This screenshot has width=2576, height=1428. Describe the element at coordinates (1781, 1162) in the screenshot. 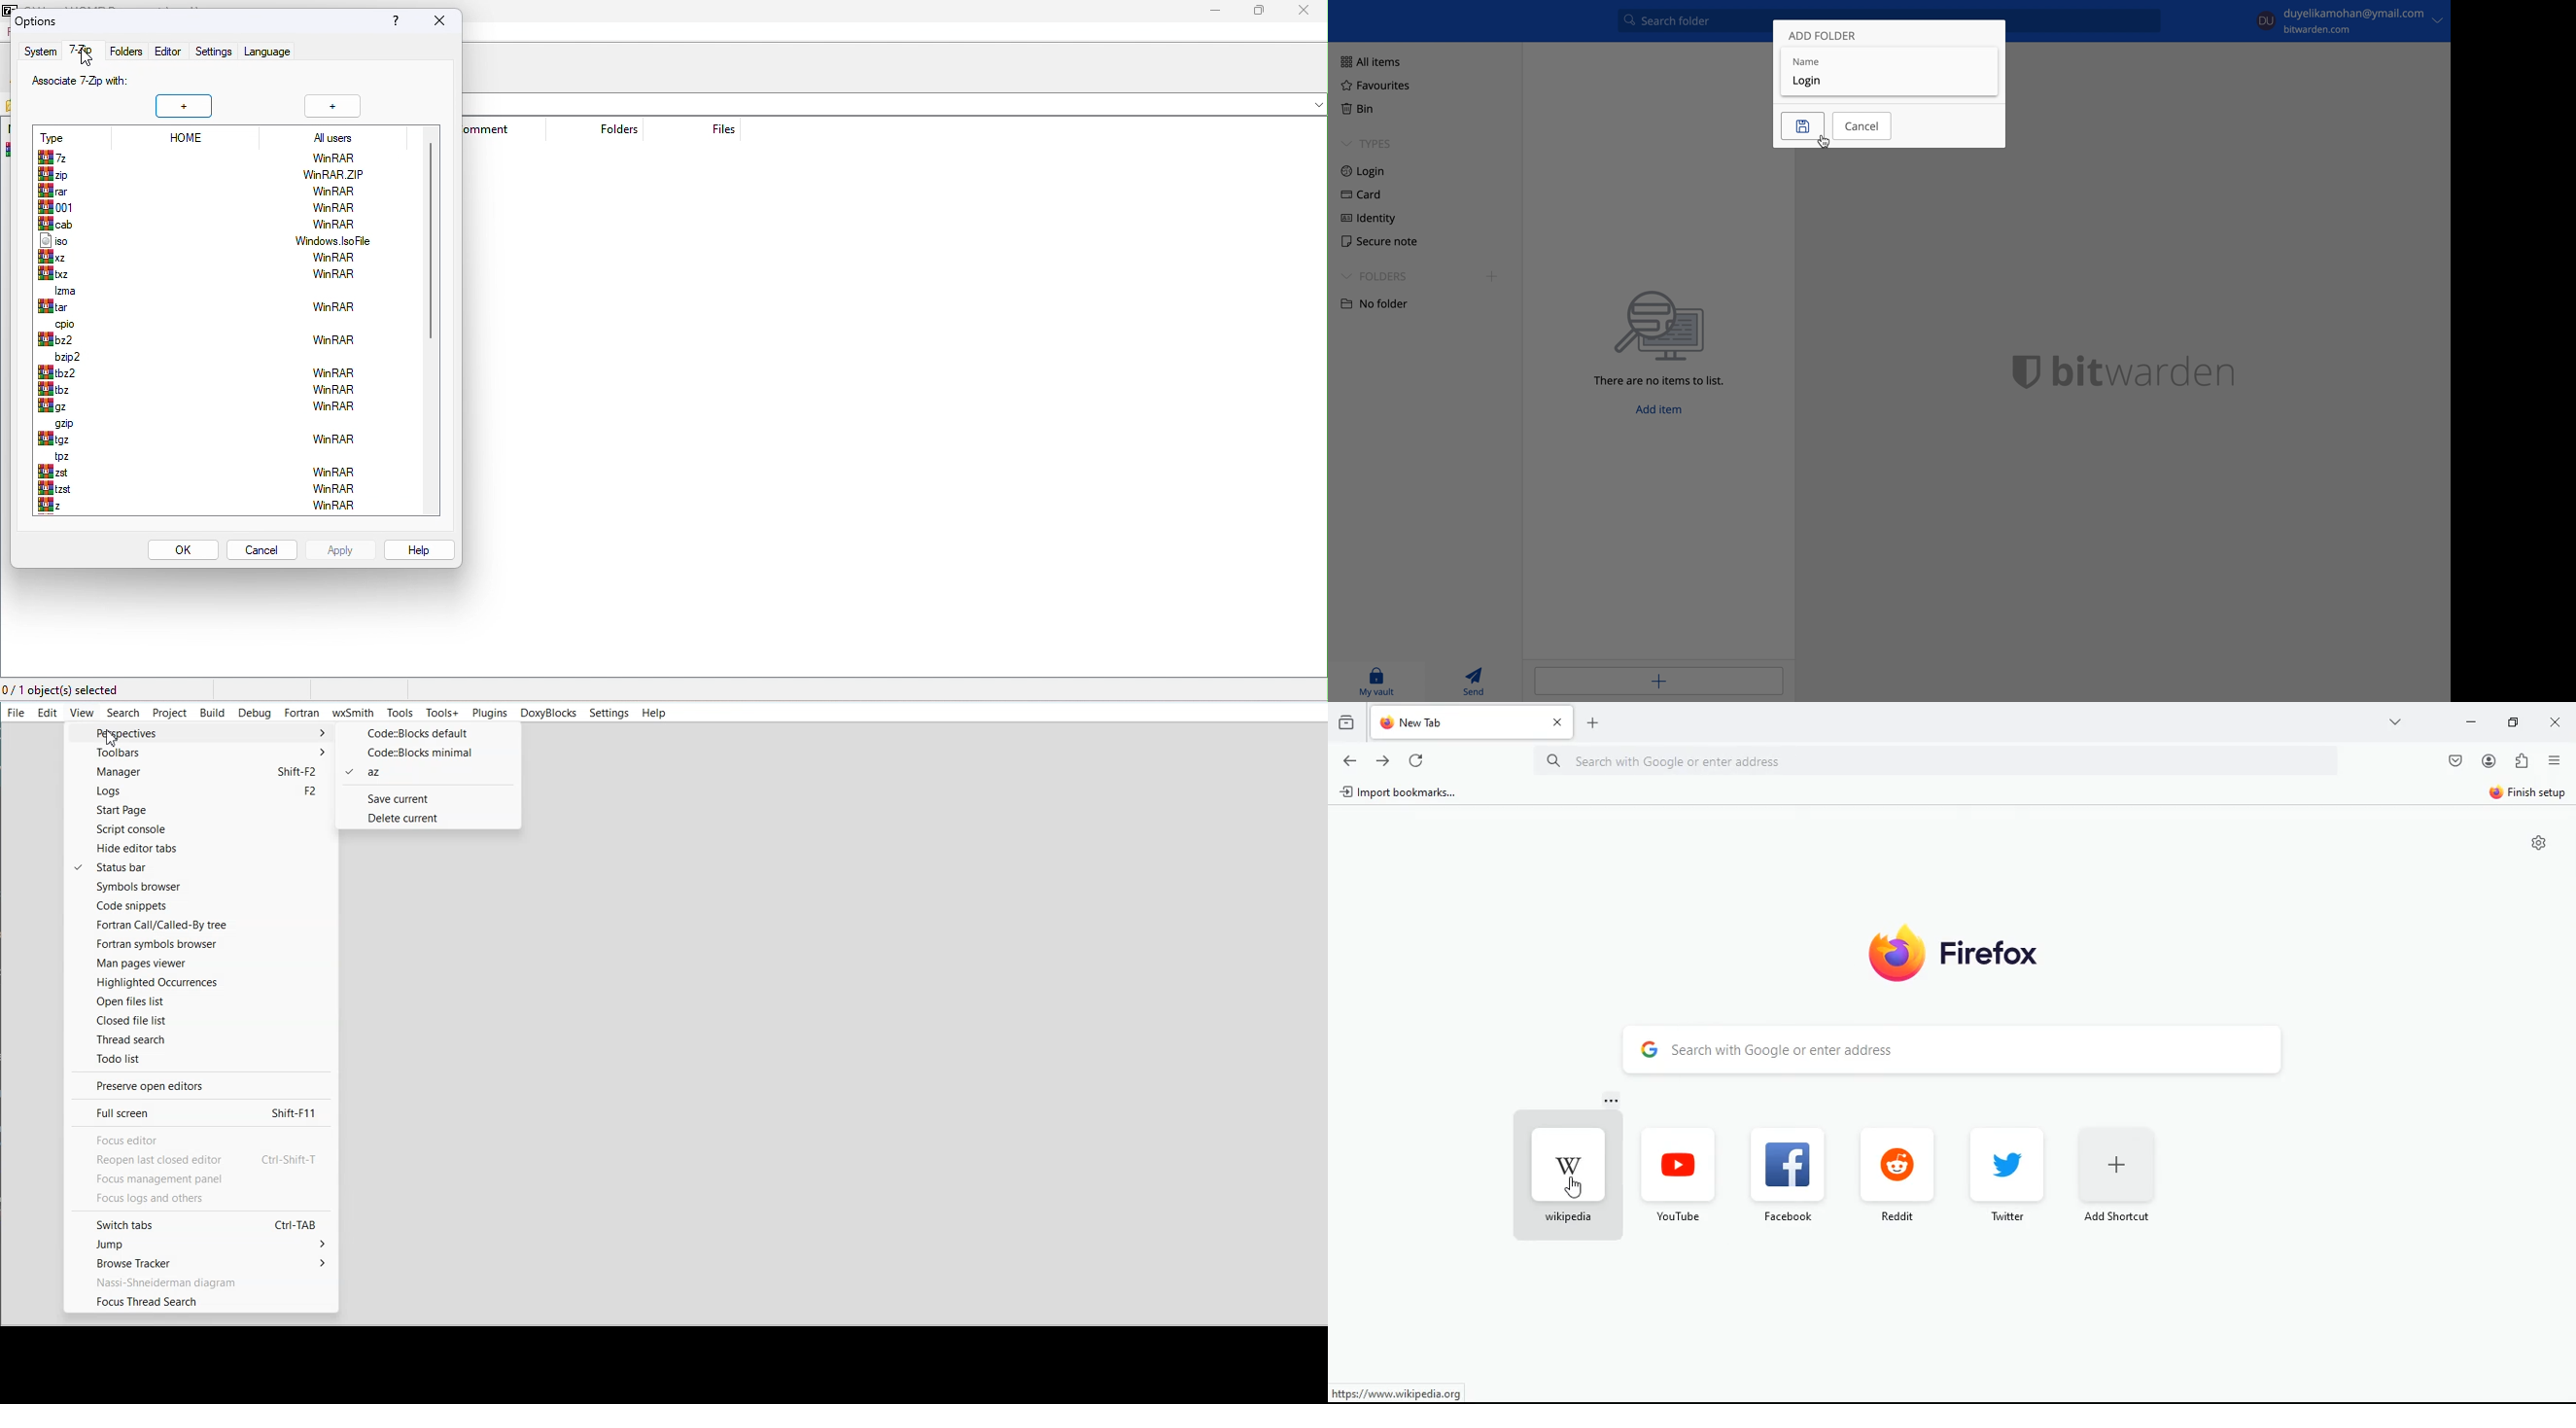

I see `facebook logo` at that location.